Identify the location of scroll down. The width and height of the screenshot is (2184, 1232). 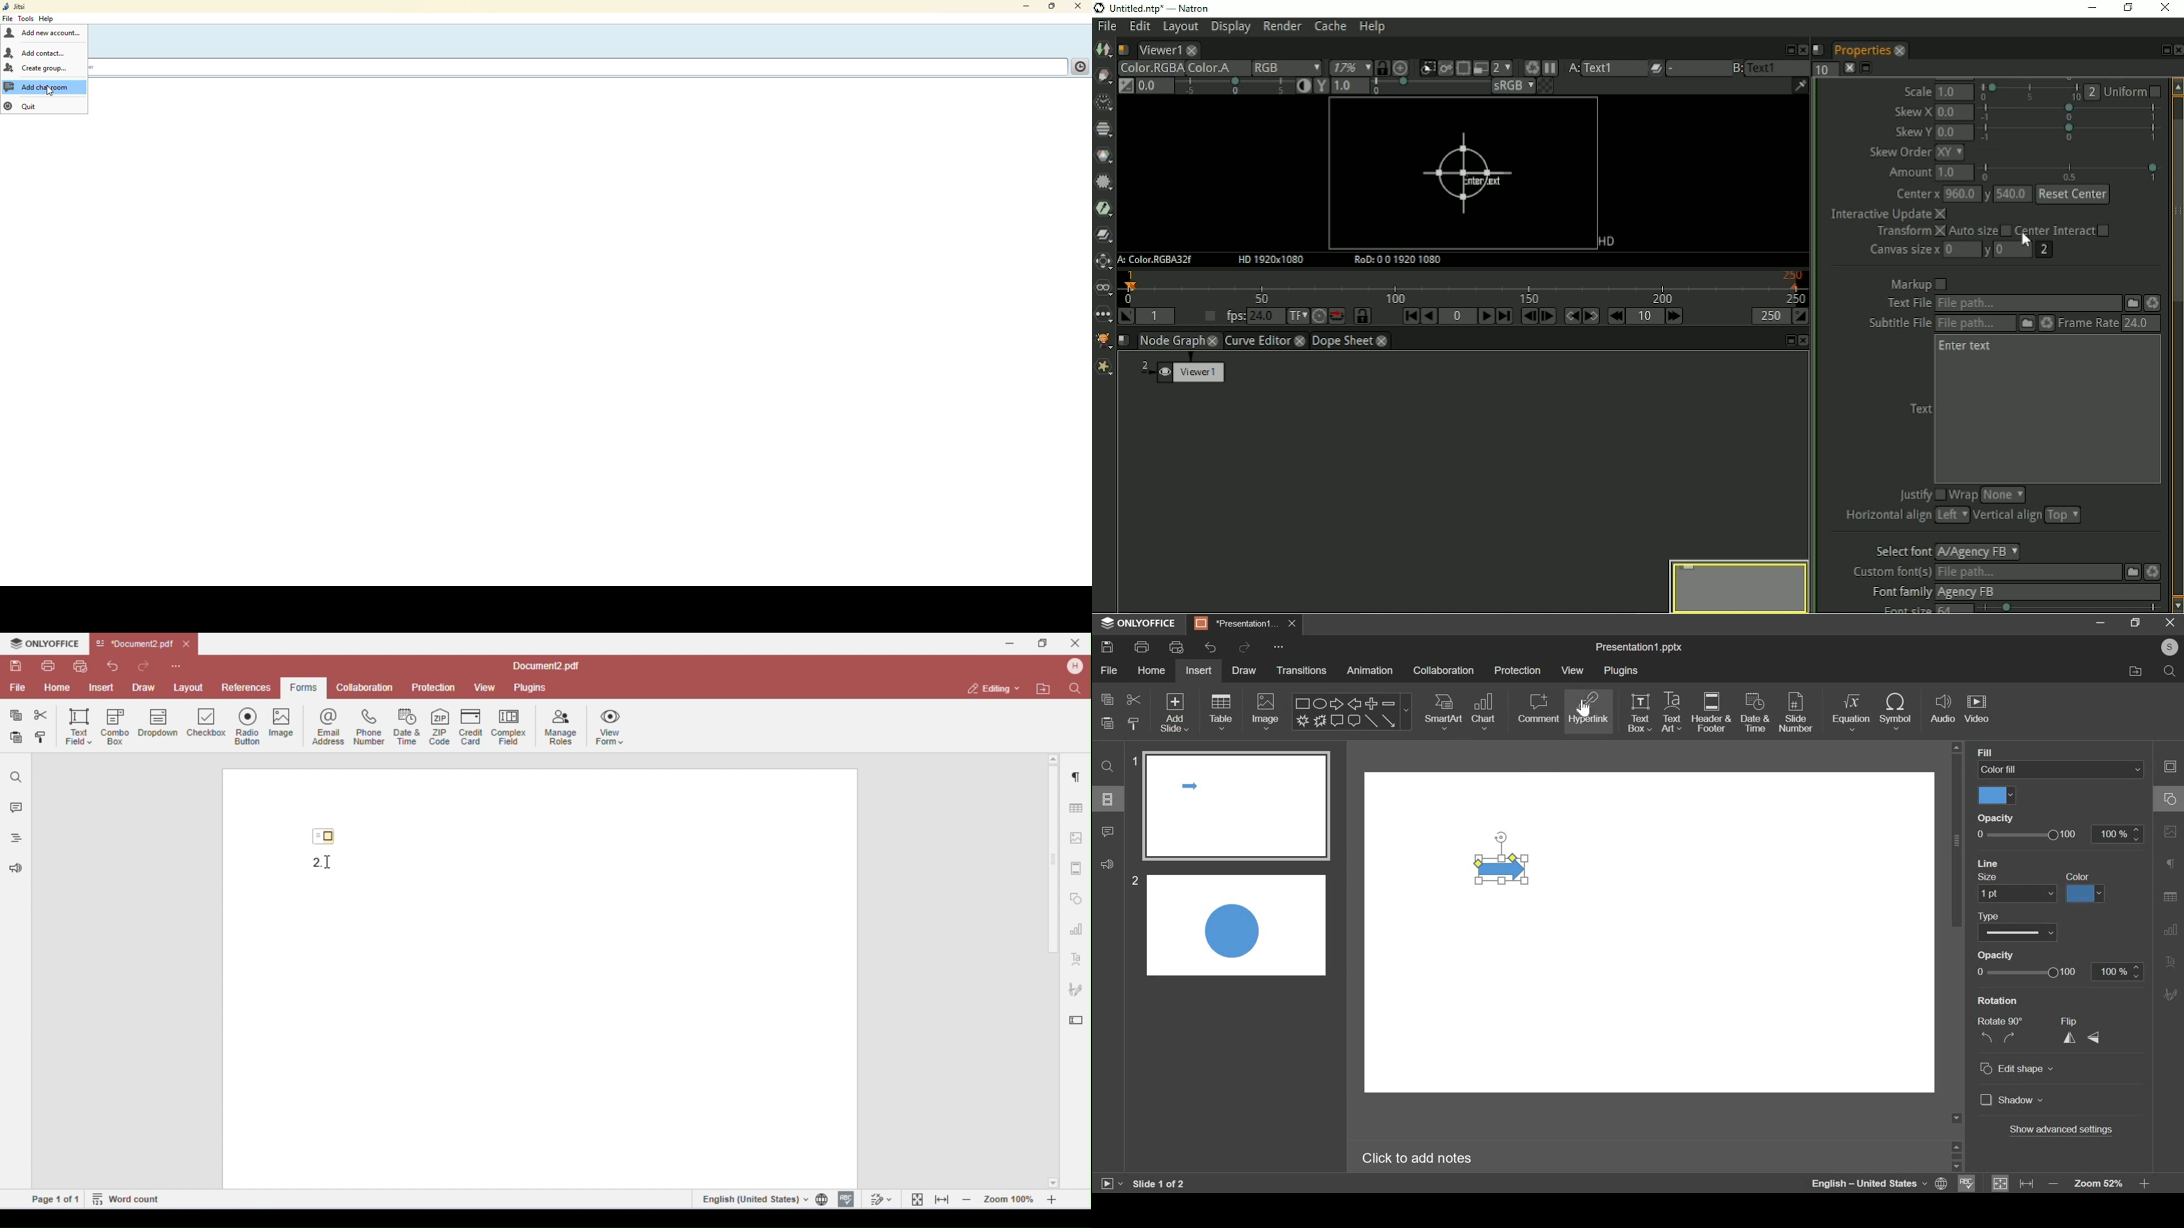
(1958, 1167).